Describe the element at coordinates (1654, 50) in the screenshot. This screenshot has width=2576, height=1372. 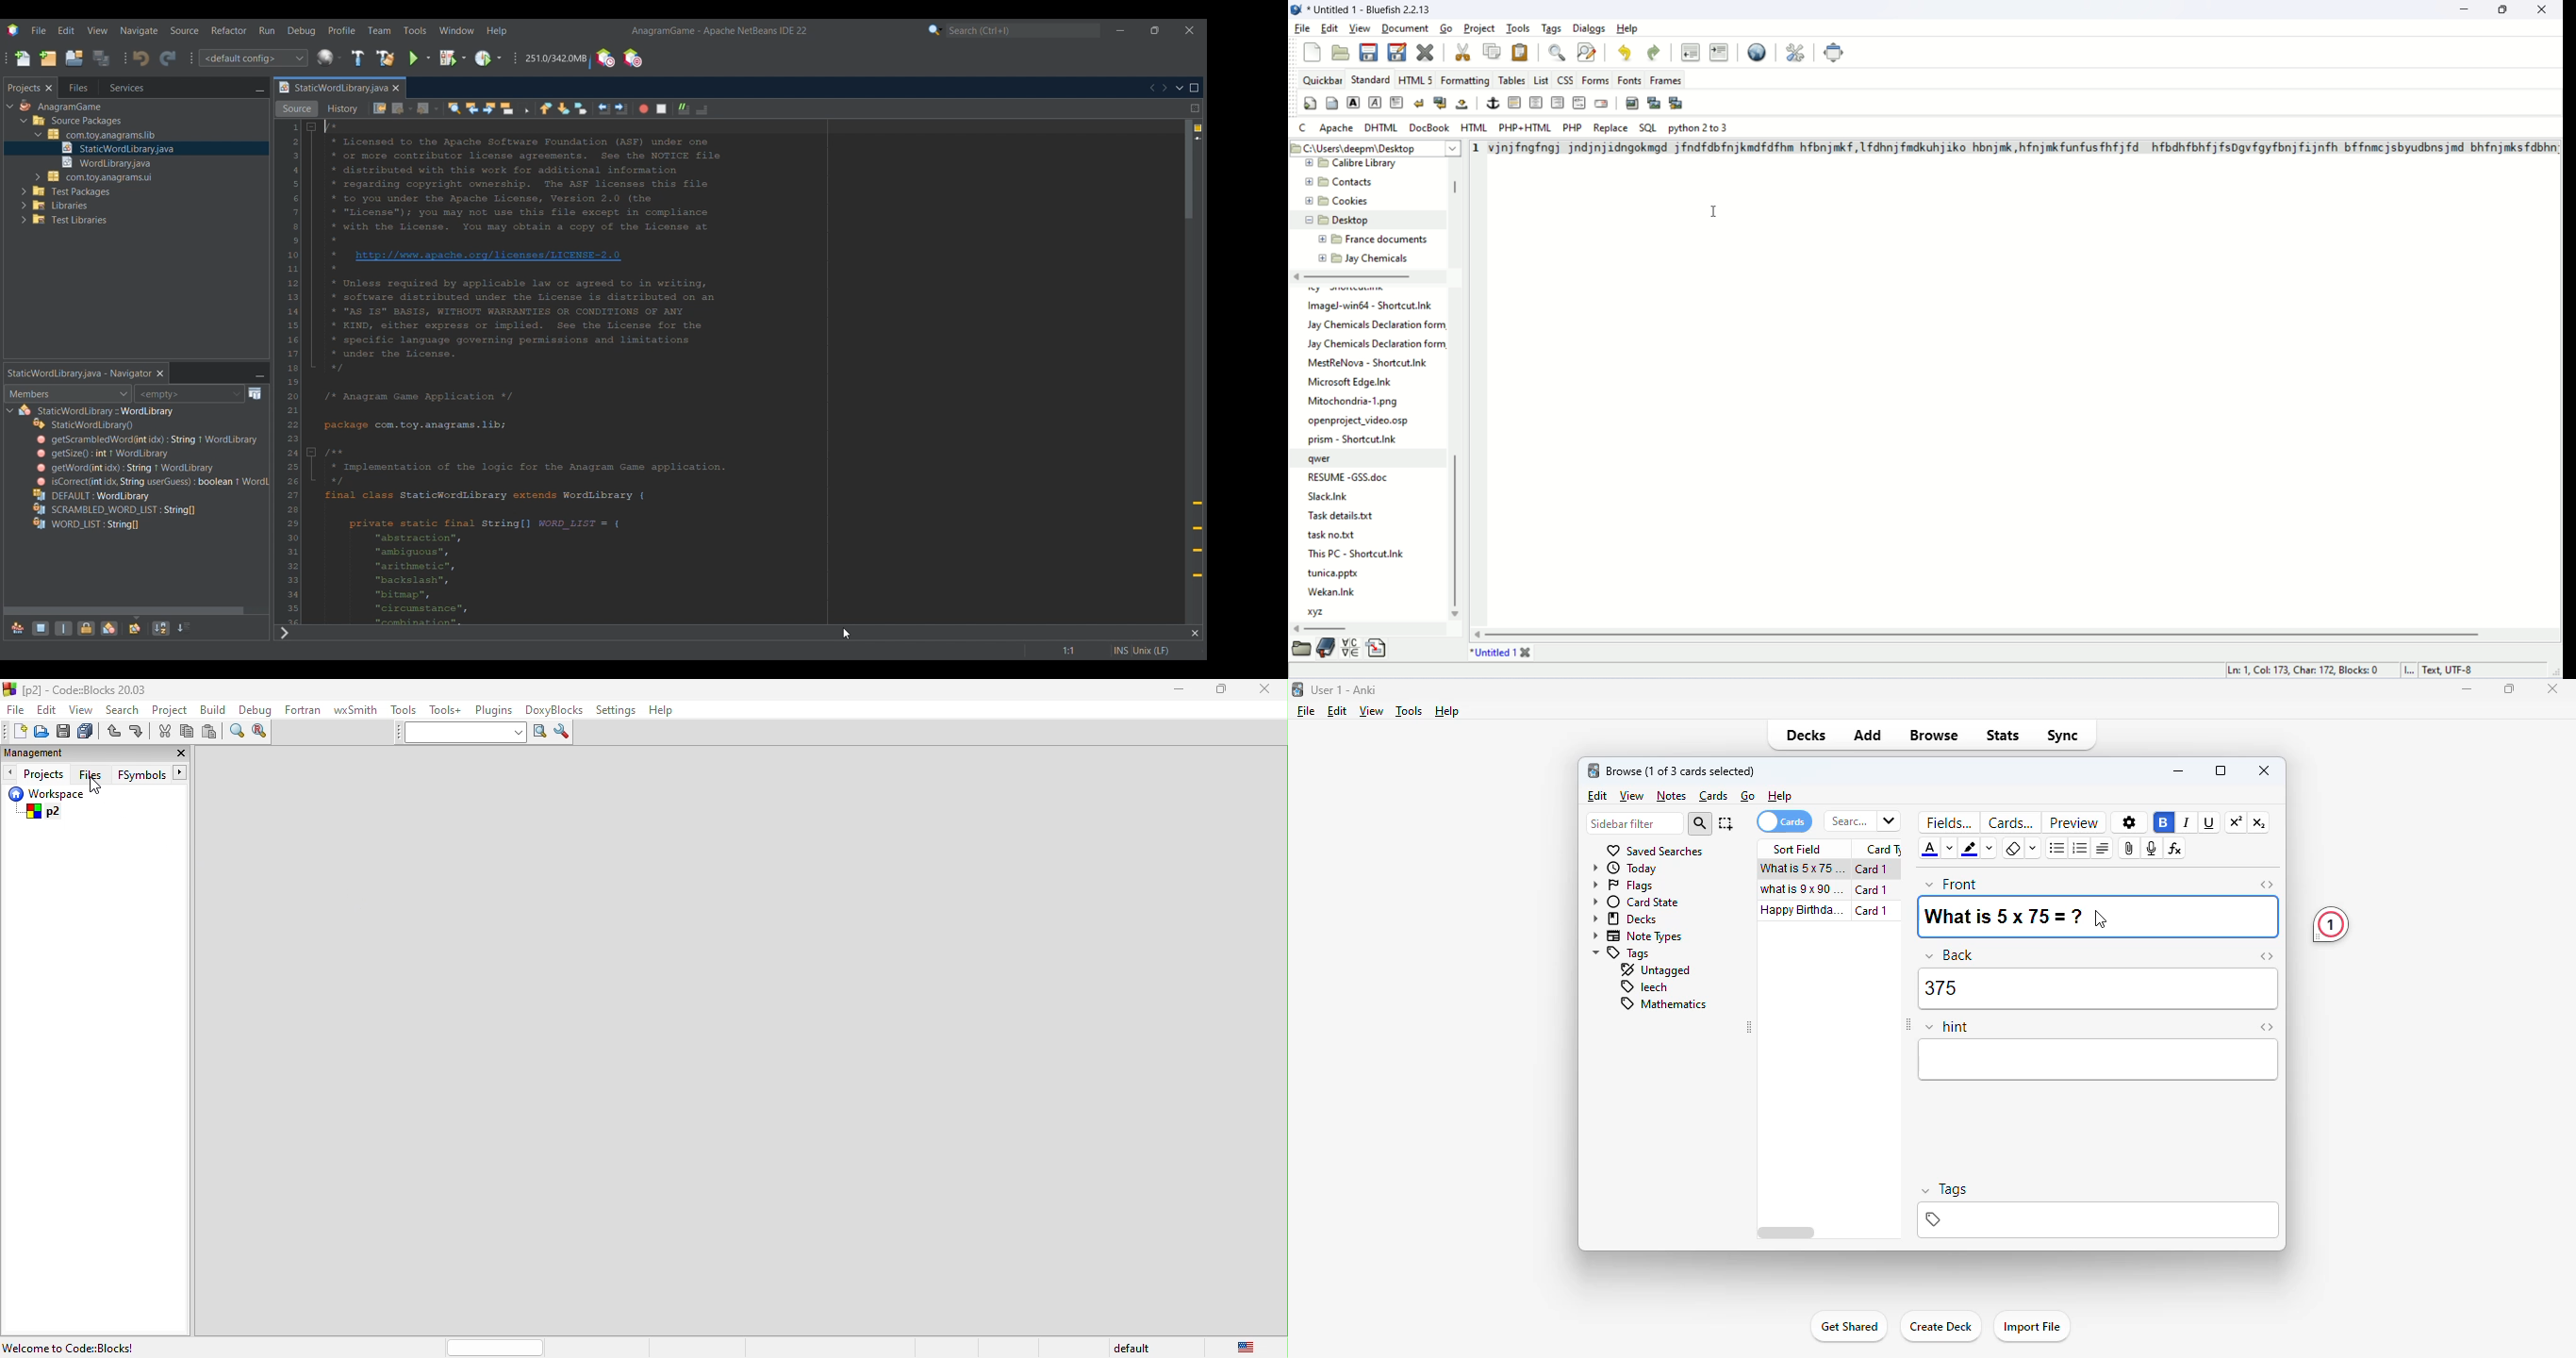
I see `redo` at that location.